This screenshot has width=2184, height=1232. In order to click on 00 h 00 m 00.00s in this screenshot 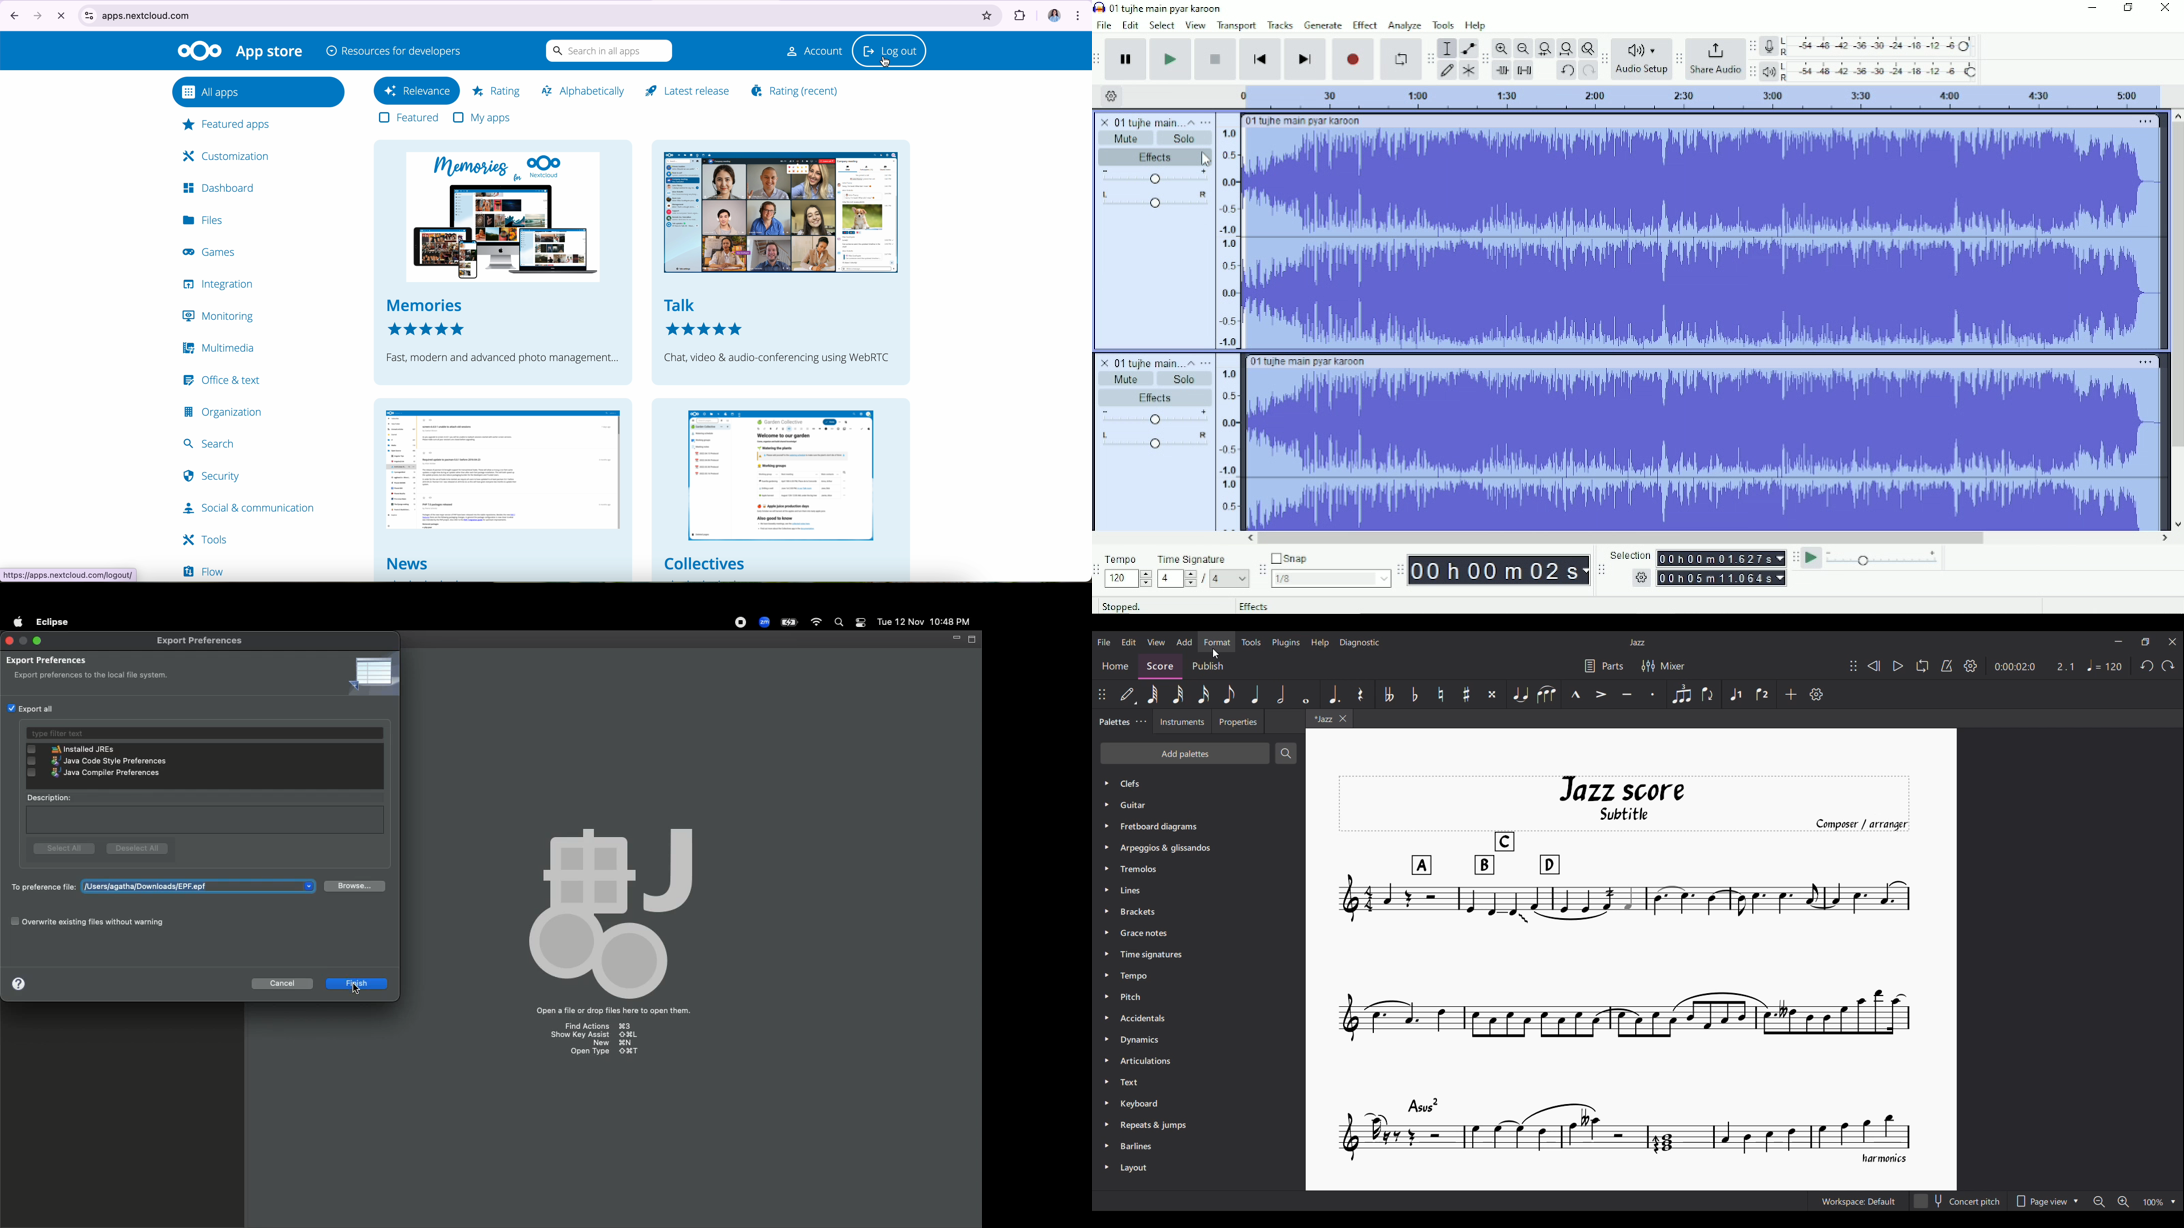, I will do `click(1722, 578)`.